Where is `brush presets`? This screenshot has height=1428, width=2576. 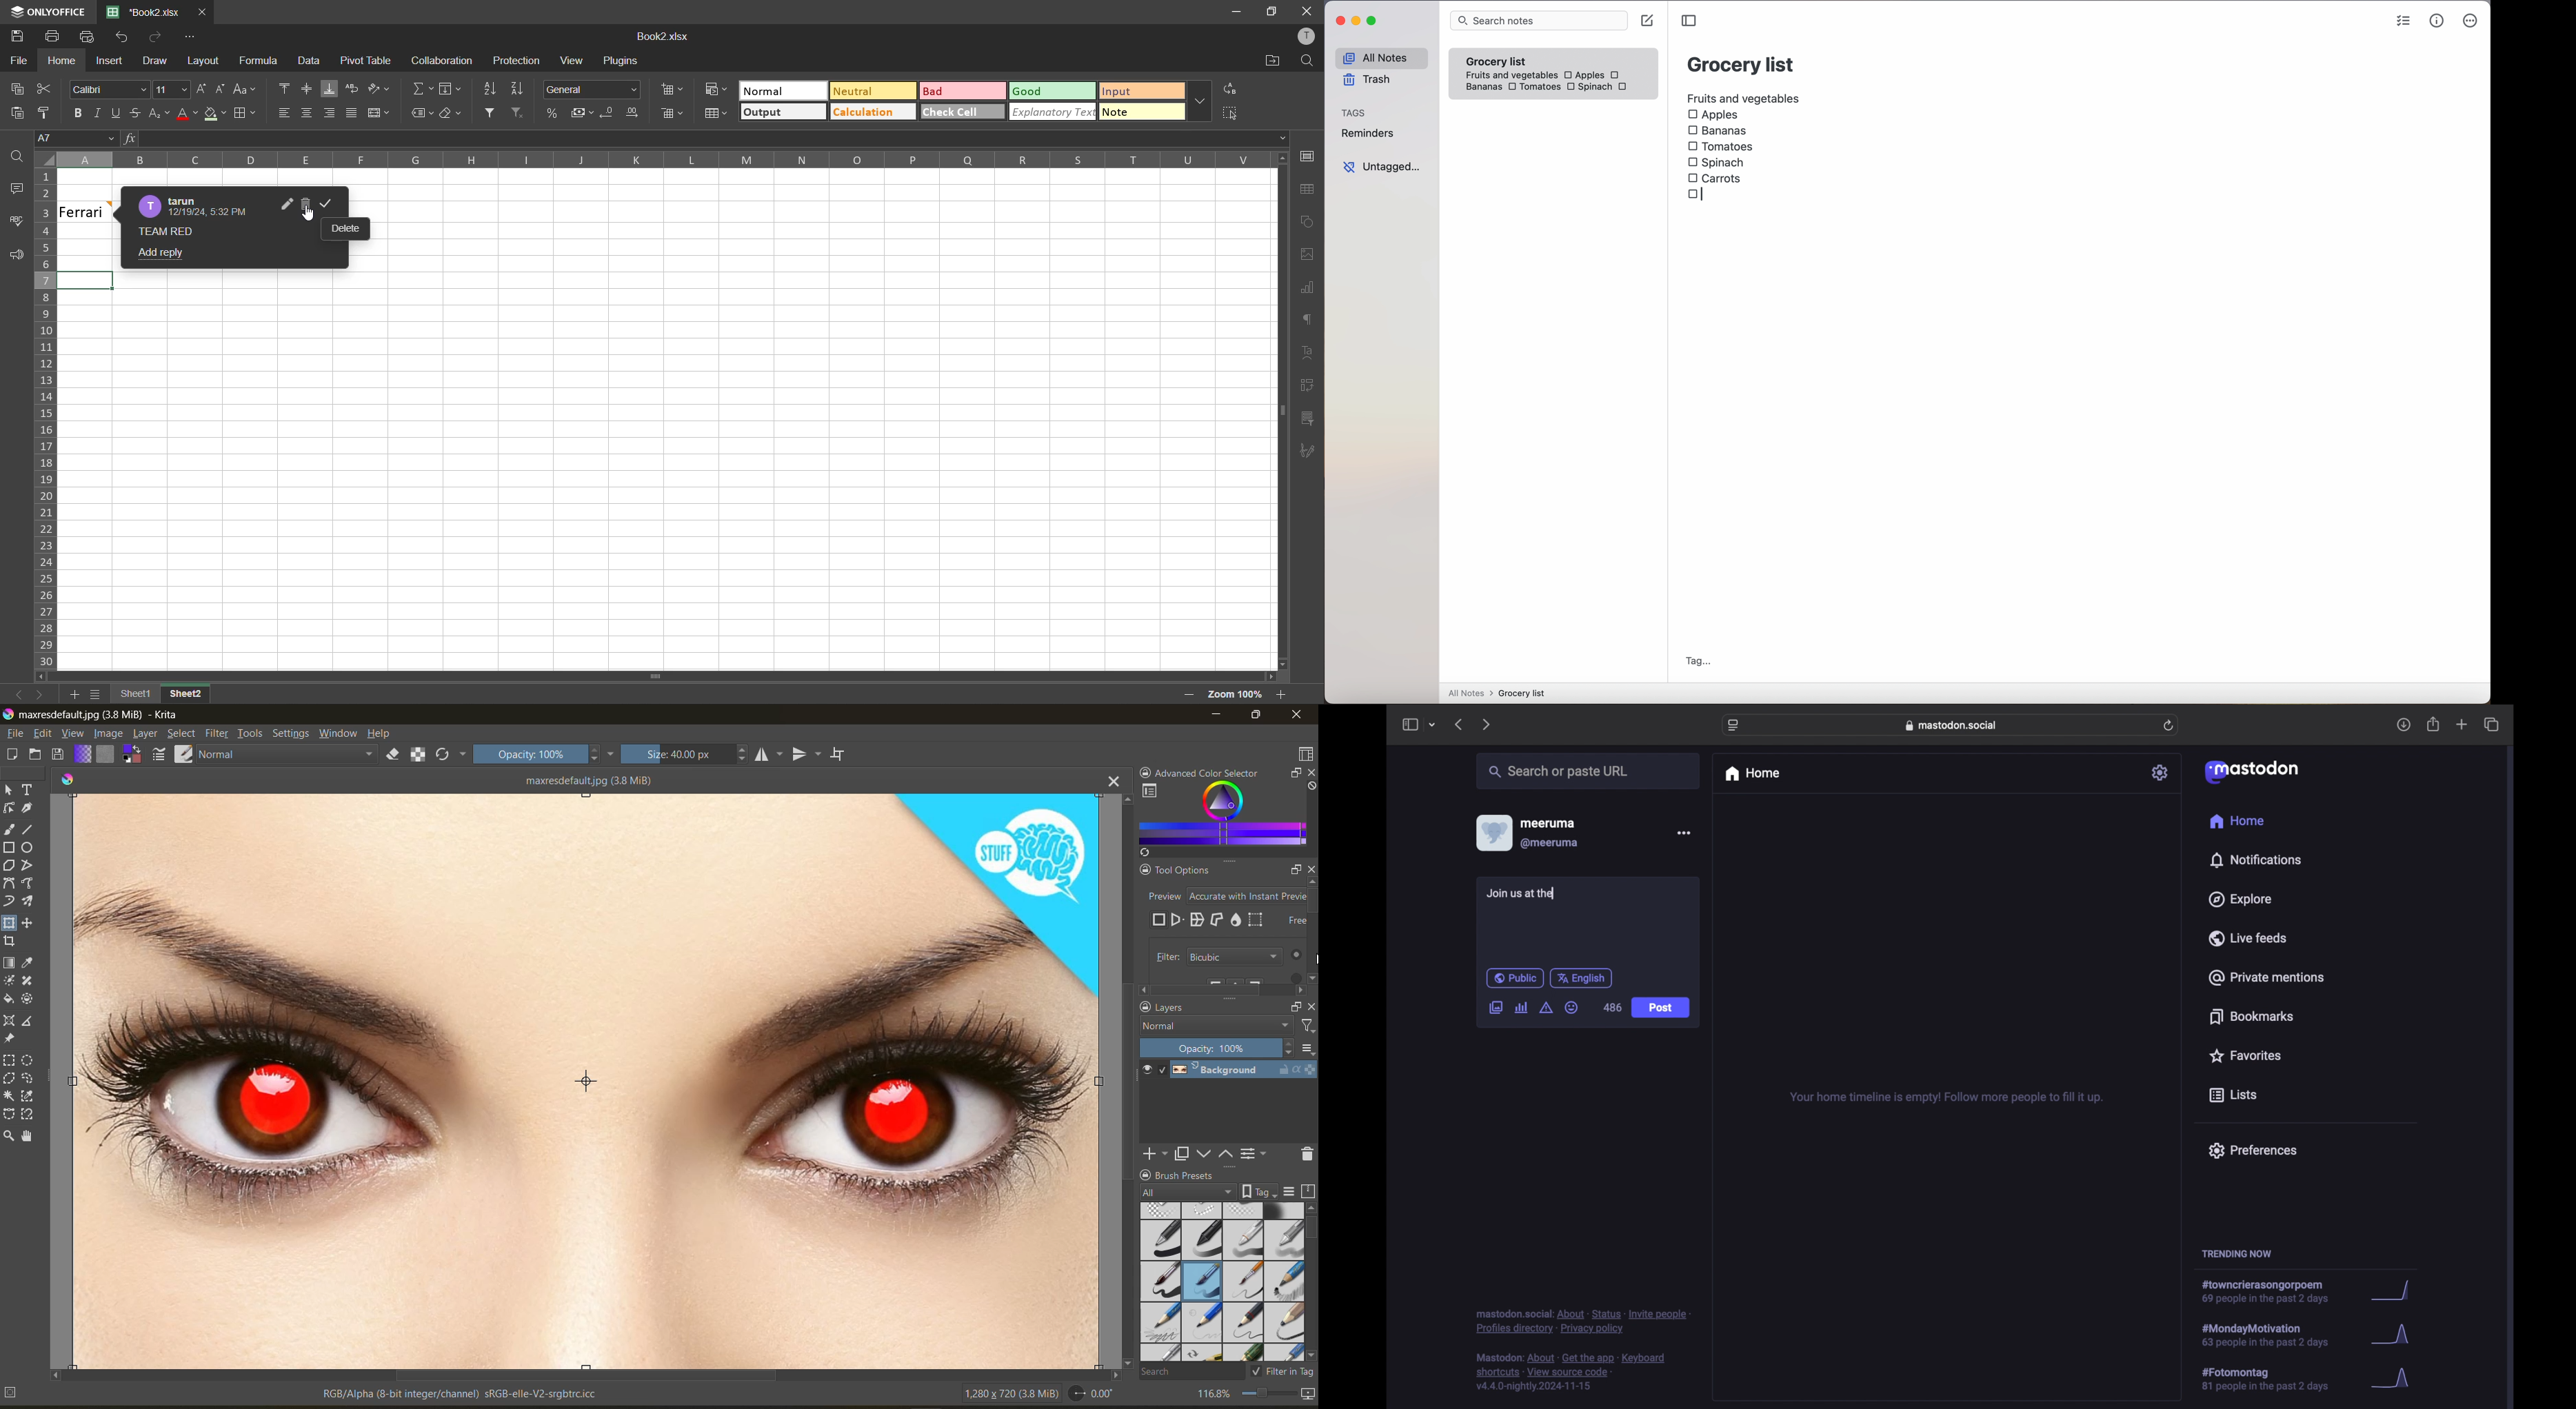
brush presets is located at coordinates (1222, 1280).